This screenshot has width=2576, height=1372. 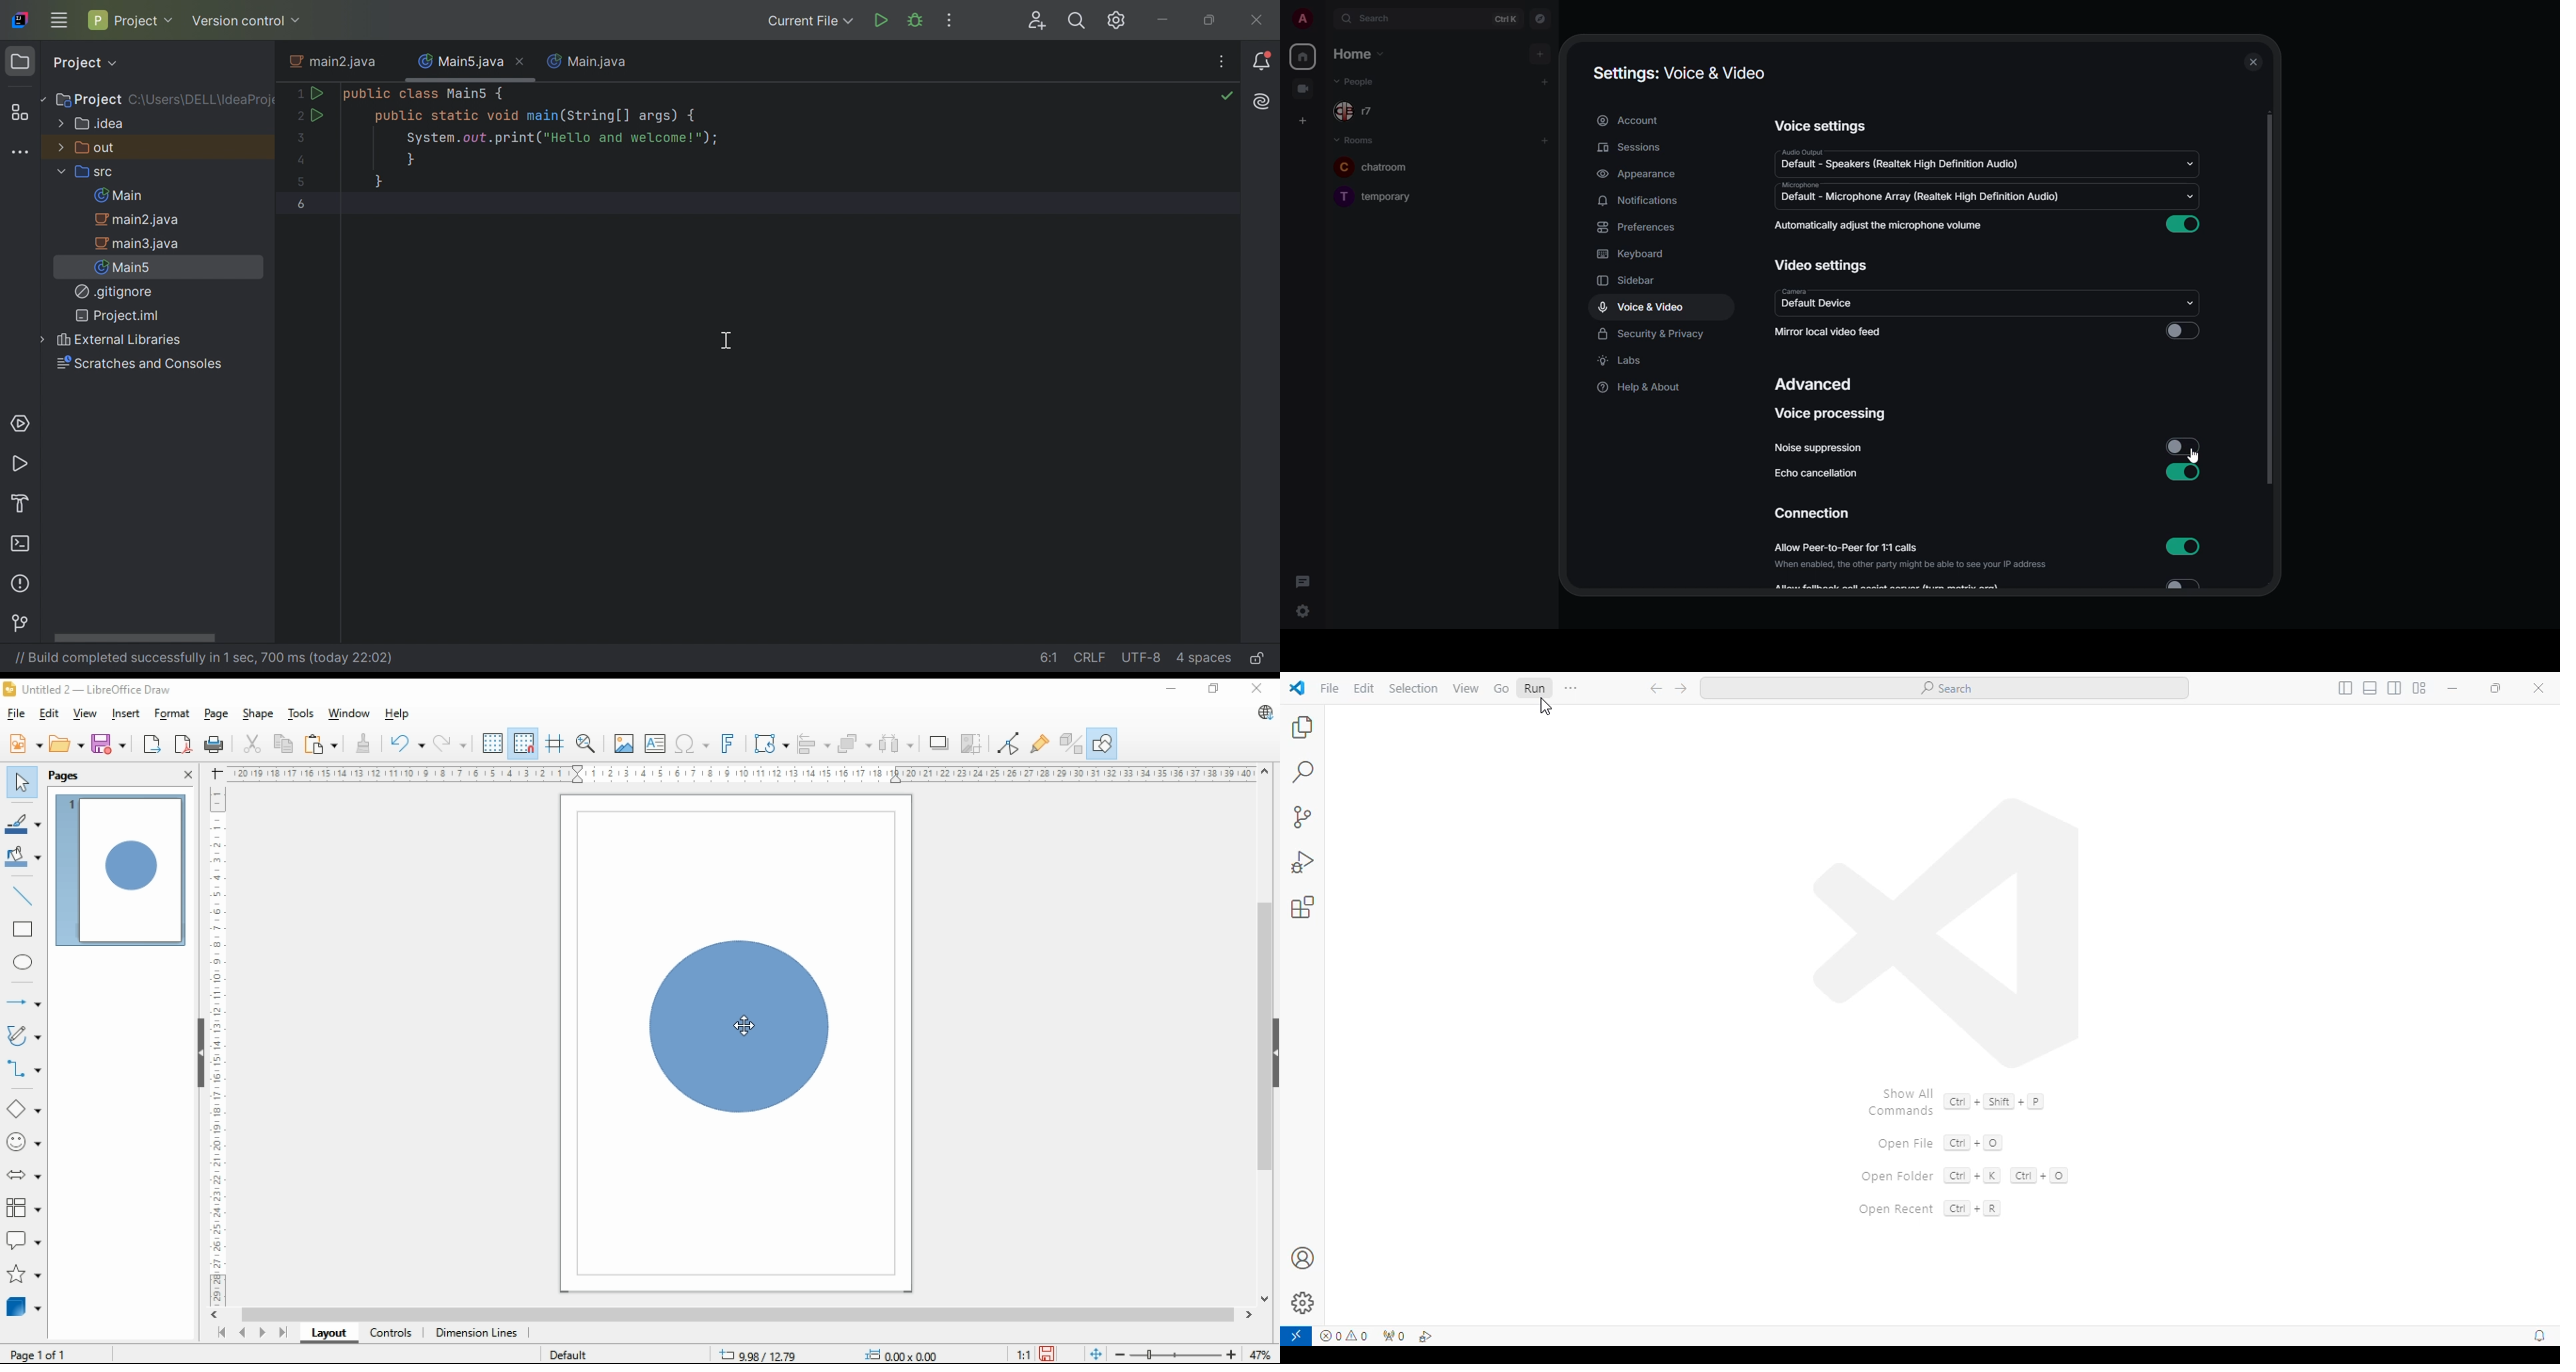 What do you see at coordinates (1329, 688) in the screenshot?
I see `file` at bounding box center [1329, 688].